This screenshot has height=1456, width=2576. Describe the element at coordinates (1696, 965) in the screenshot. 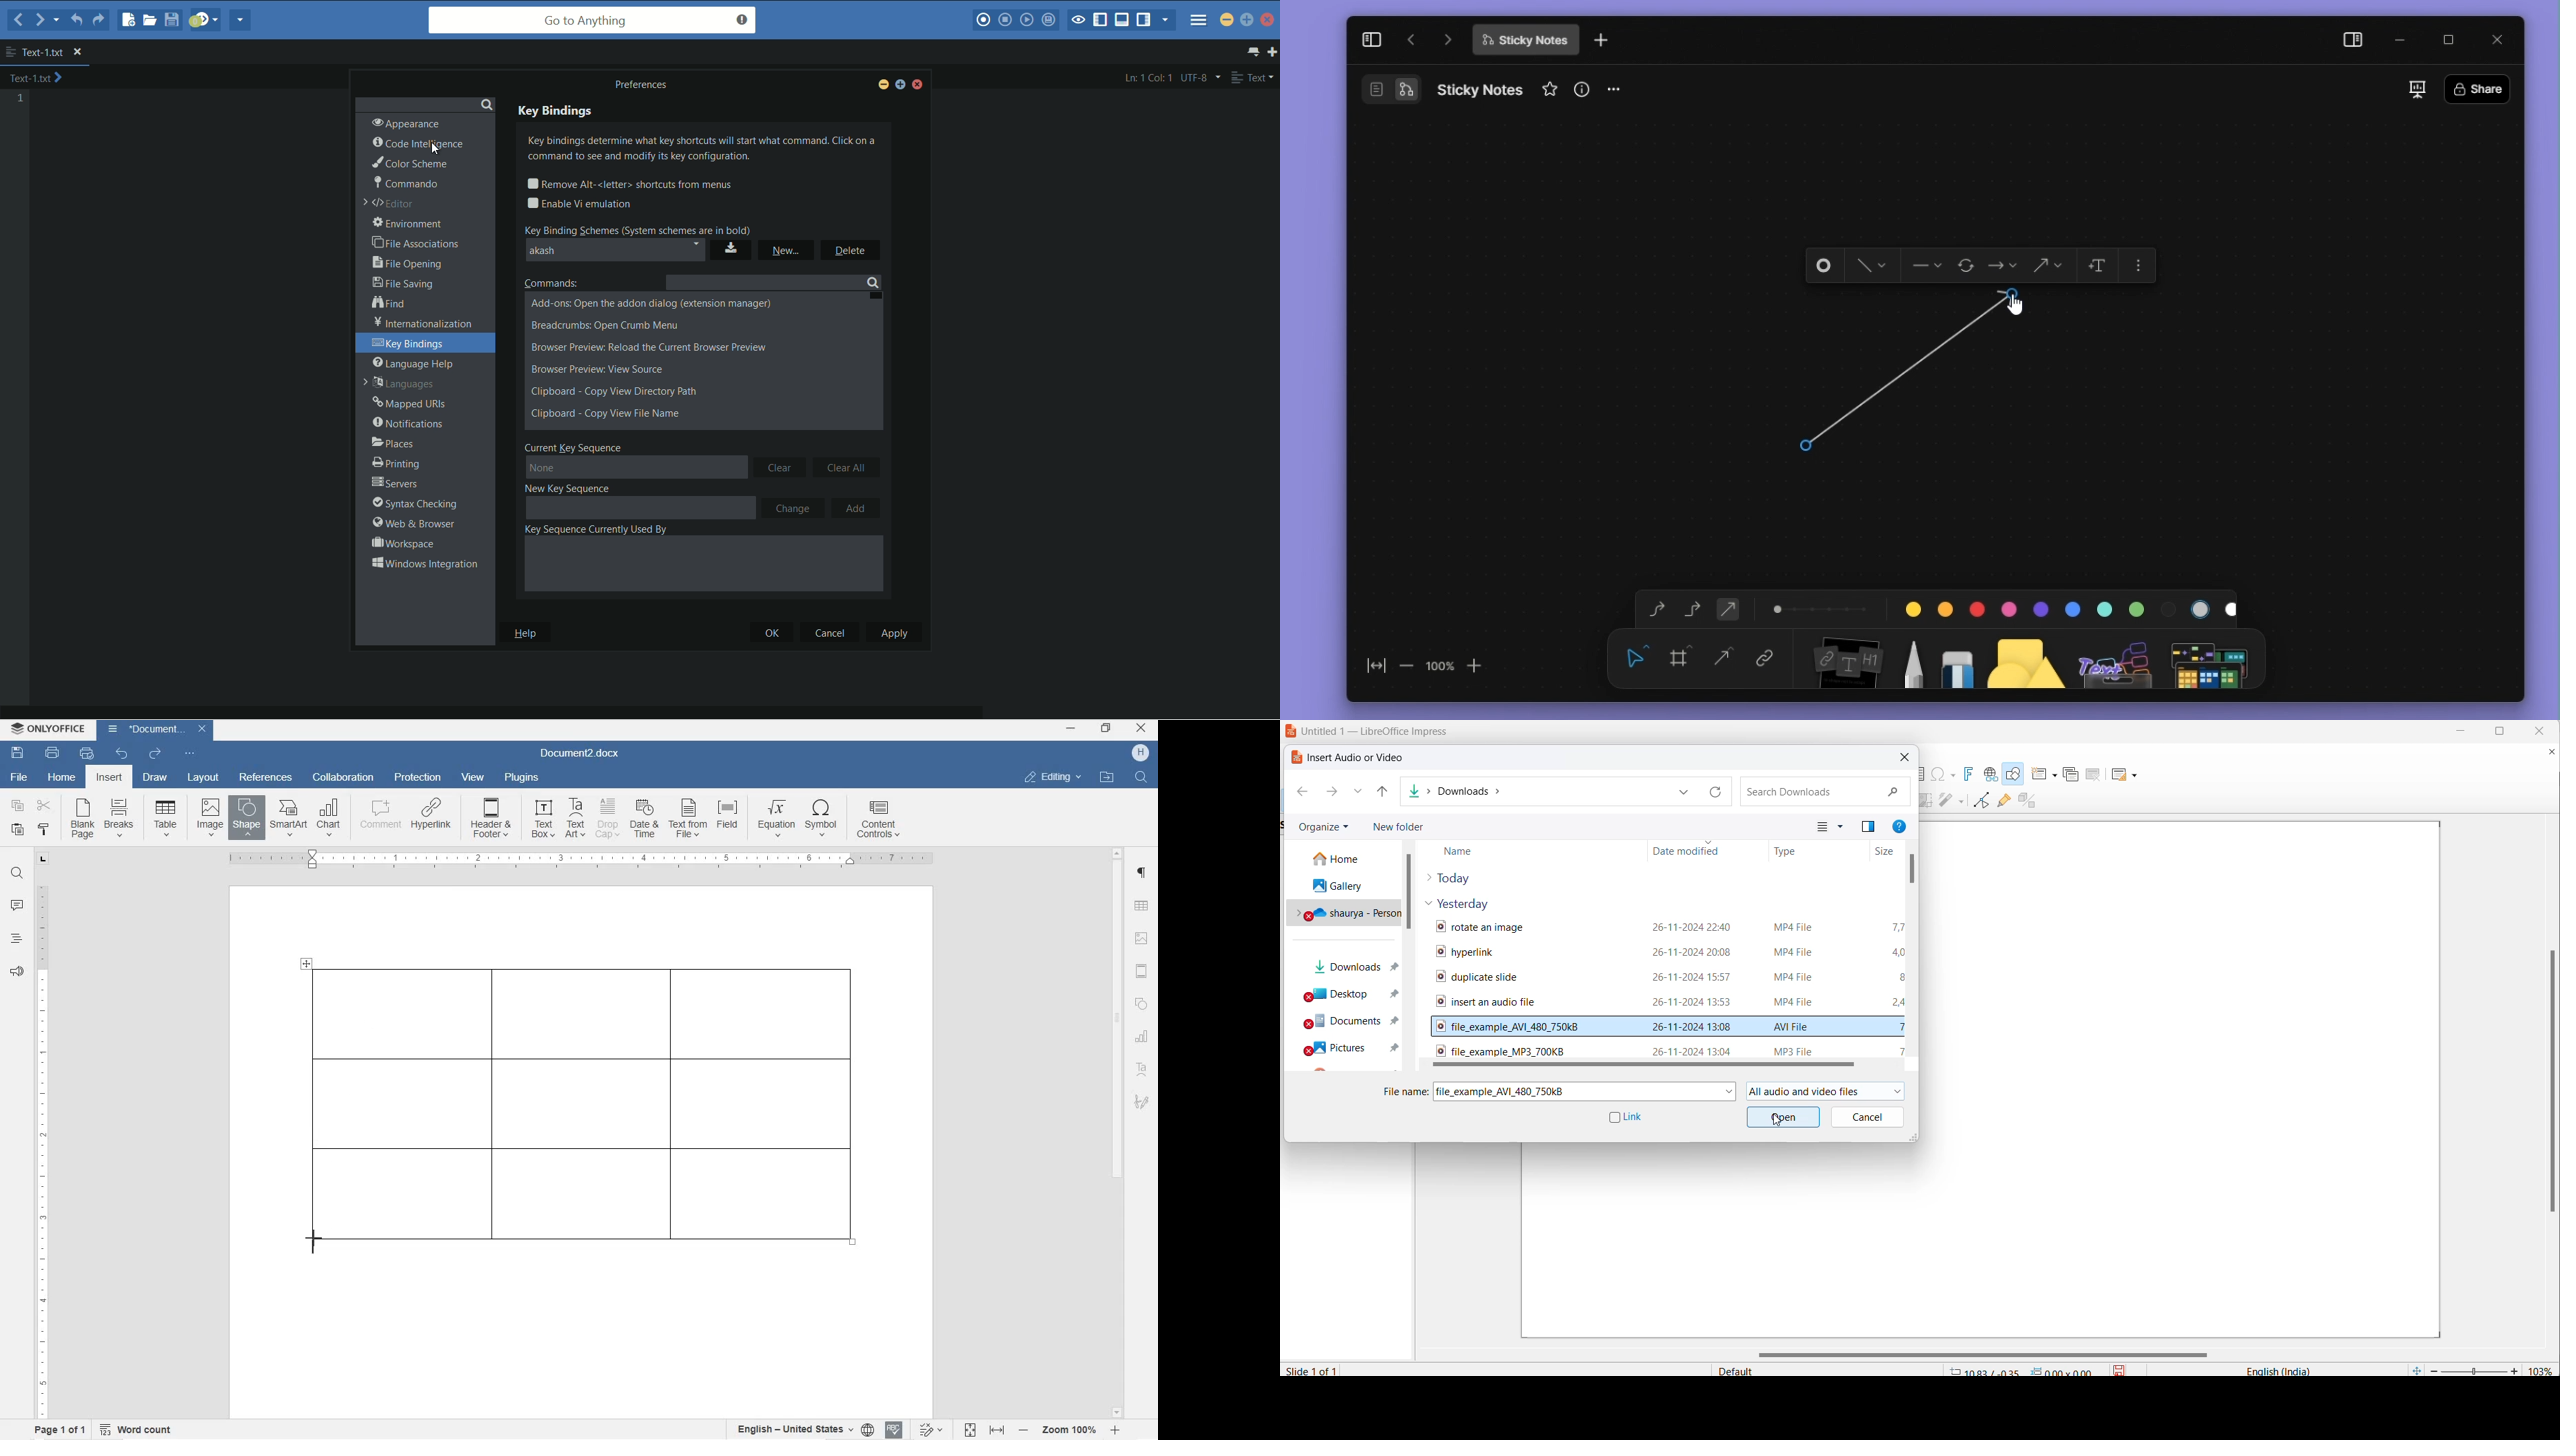

I see `video file modification date` at that location.